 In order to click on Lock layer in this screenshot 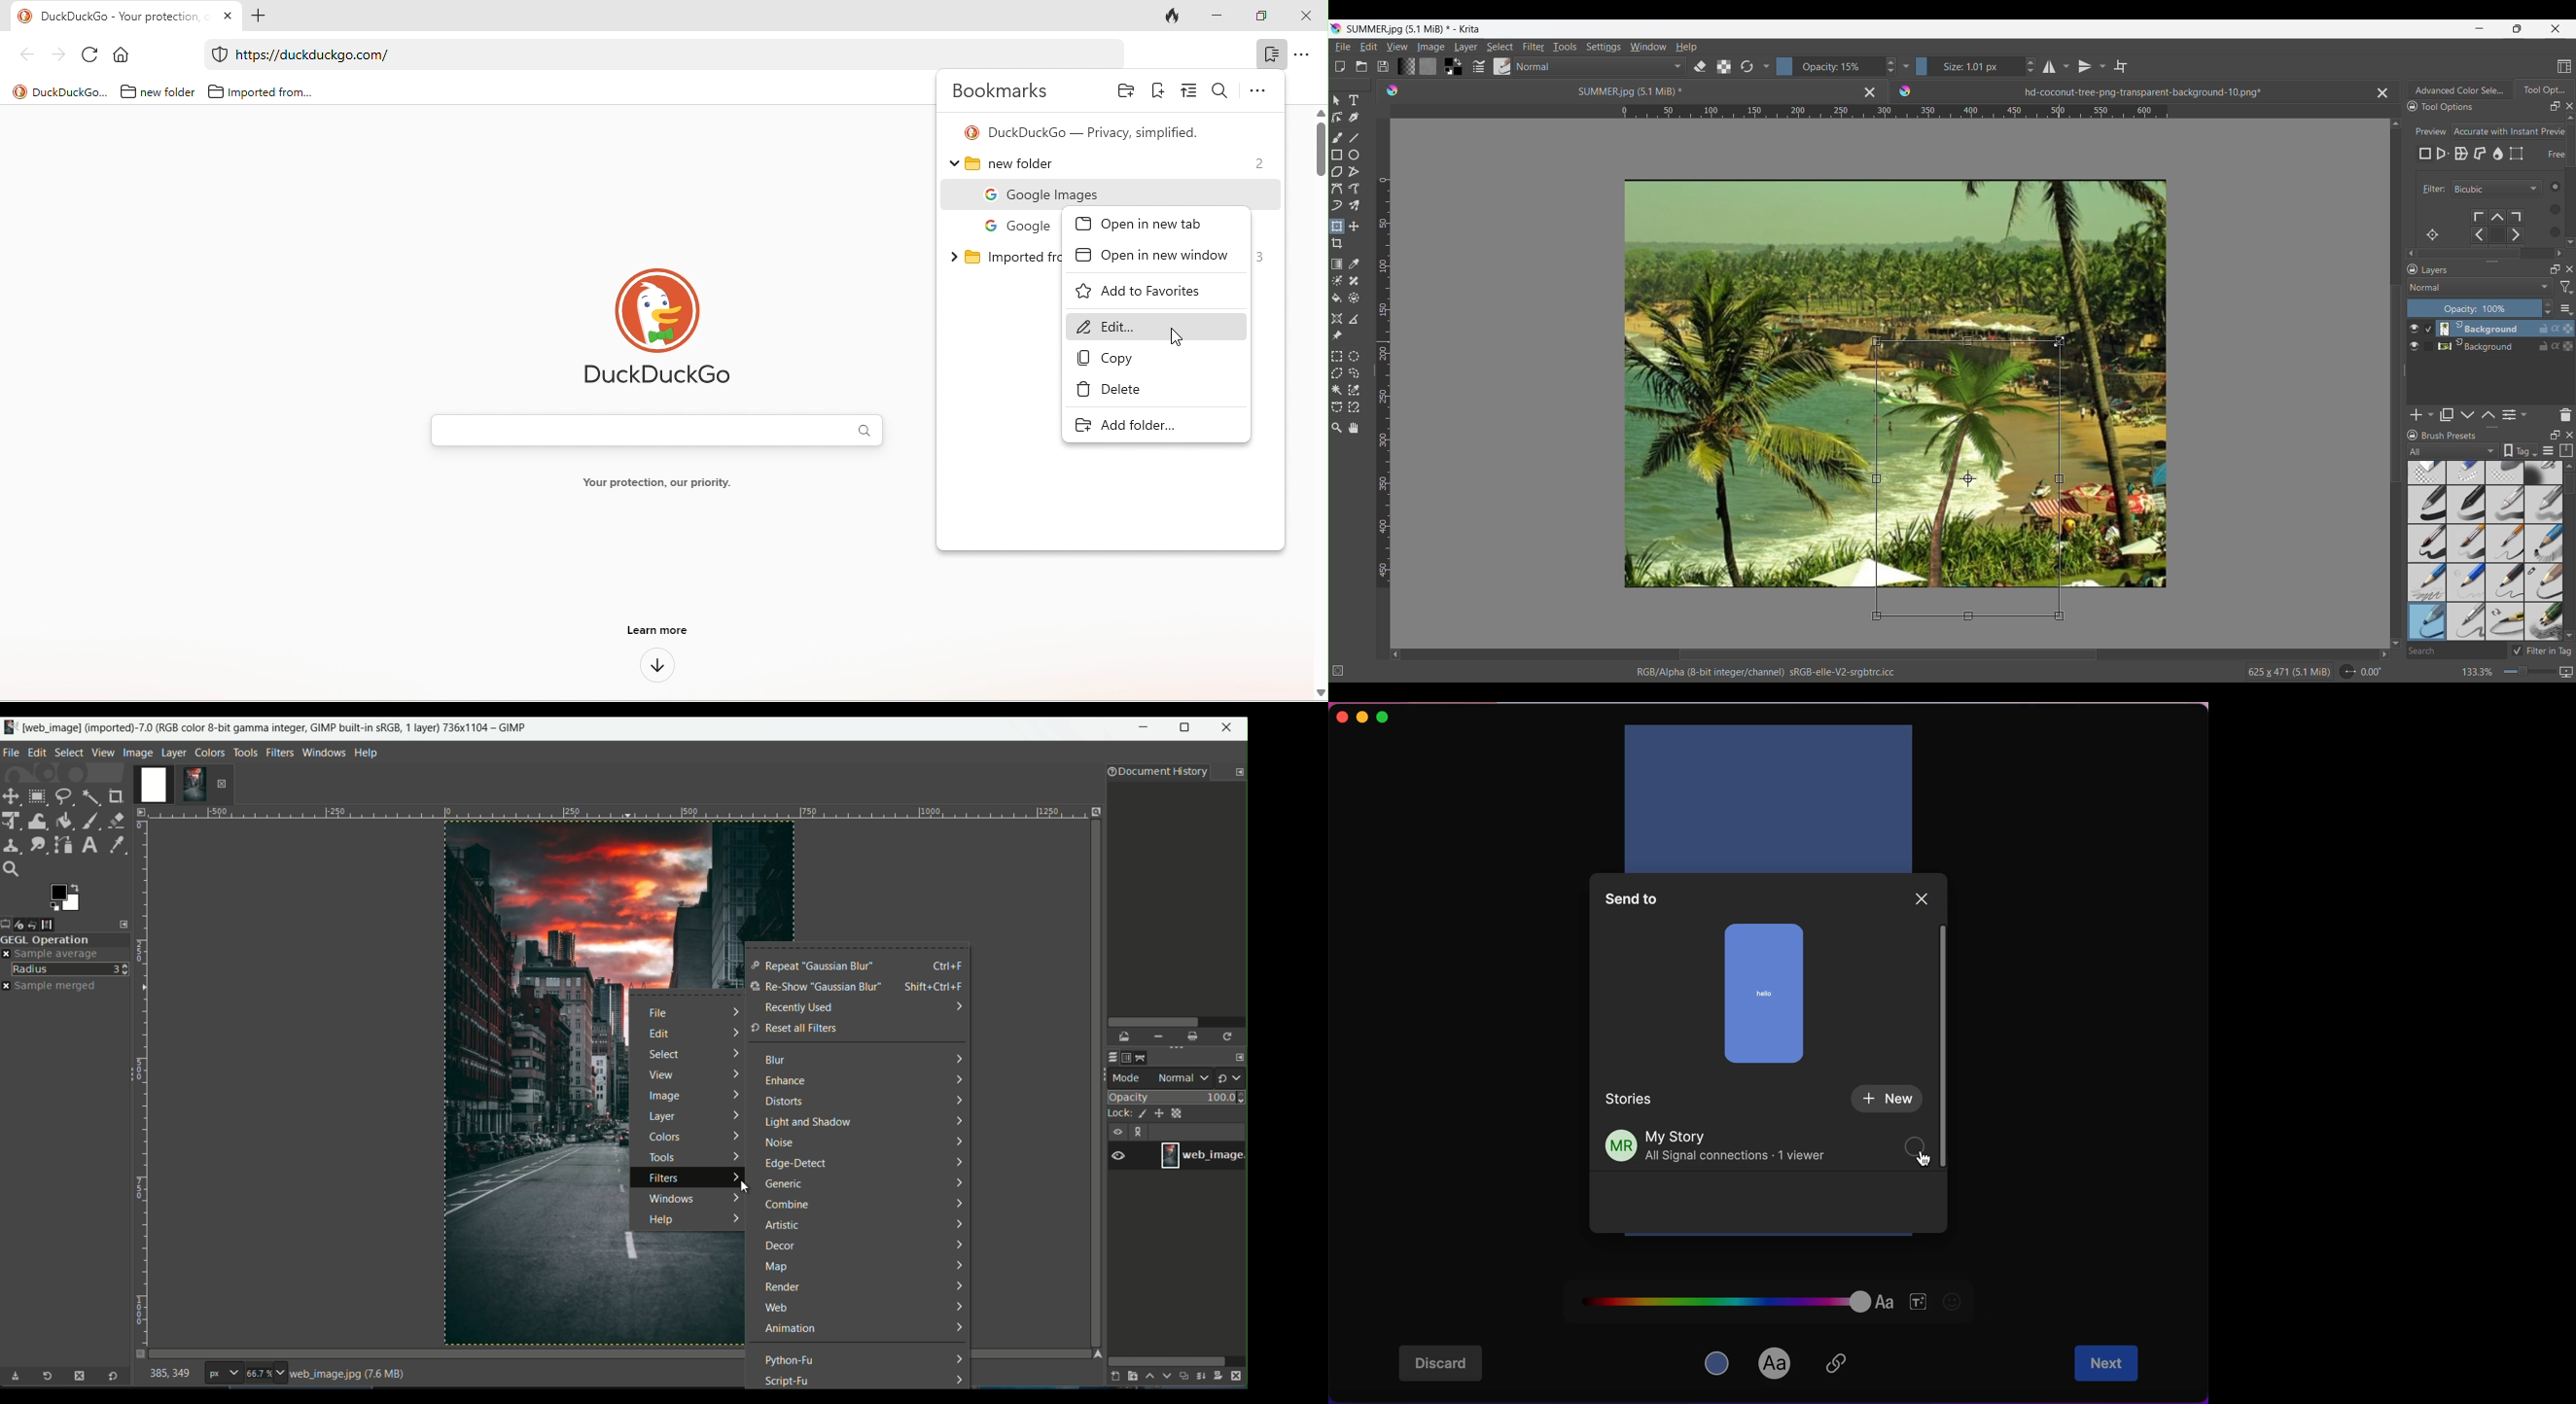, I will do `click(2544, 328)`.